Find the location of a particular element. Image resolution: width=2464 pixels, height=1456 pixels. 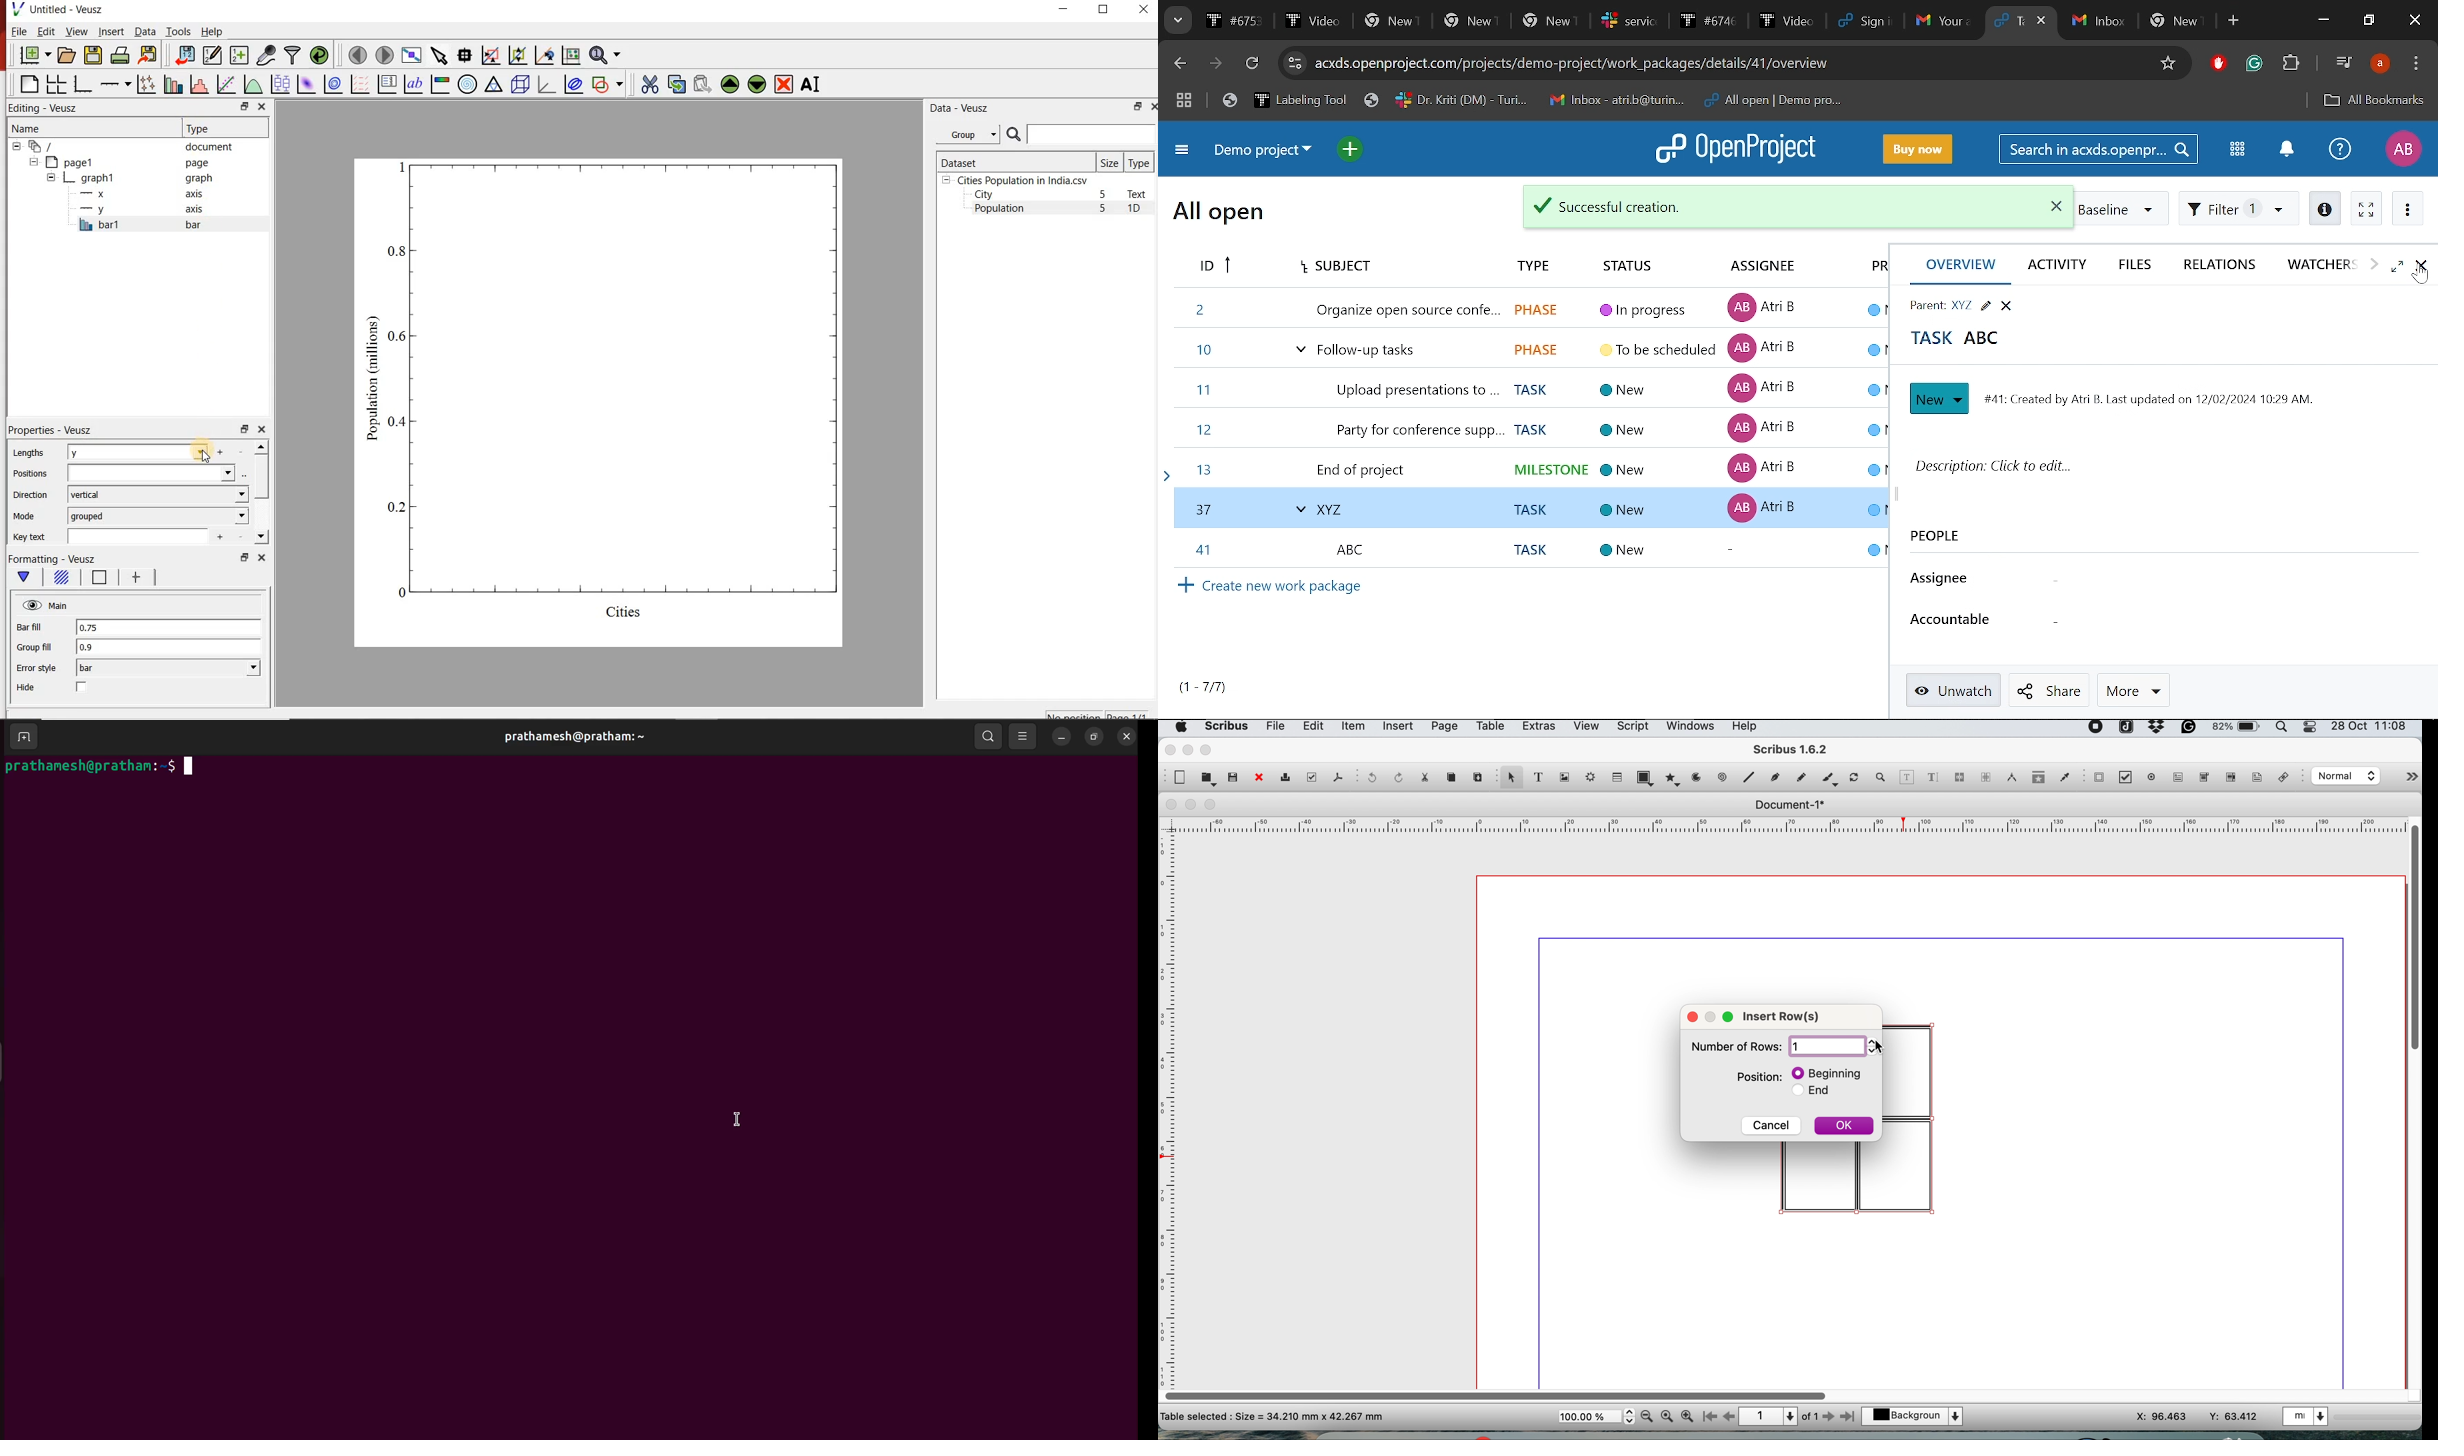

close is located at coordinates (261, 430).